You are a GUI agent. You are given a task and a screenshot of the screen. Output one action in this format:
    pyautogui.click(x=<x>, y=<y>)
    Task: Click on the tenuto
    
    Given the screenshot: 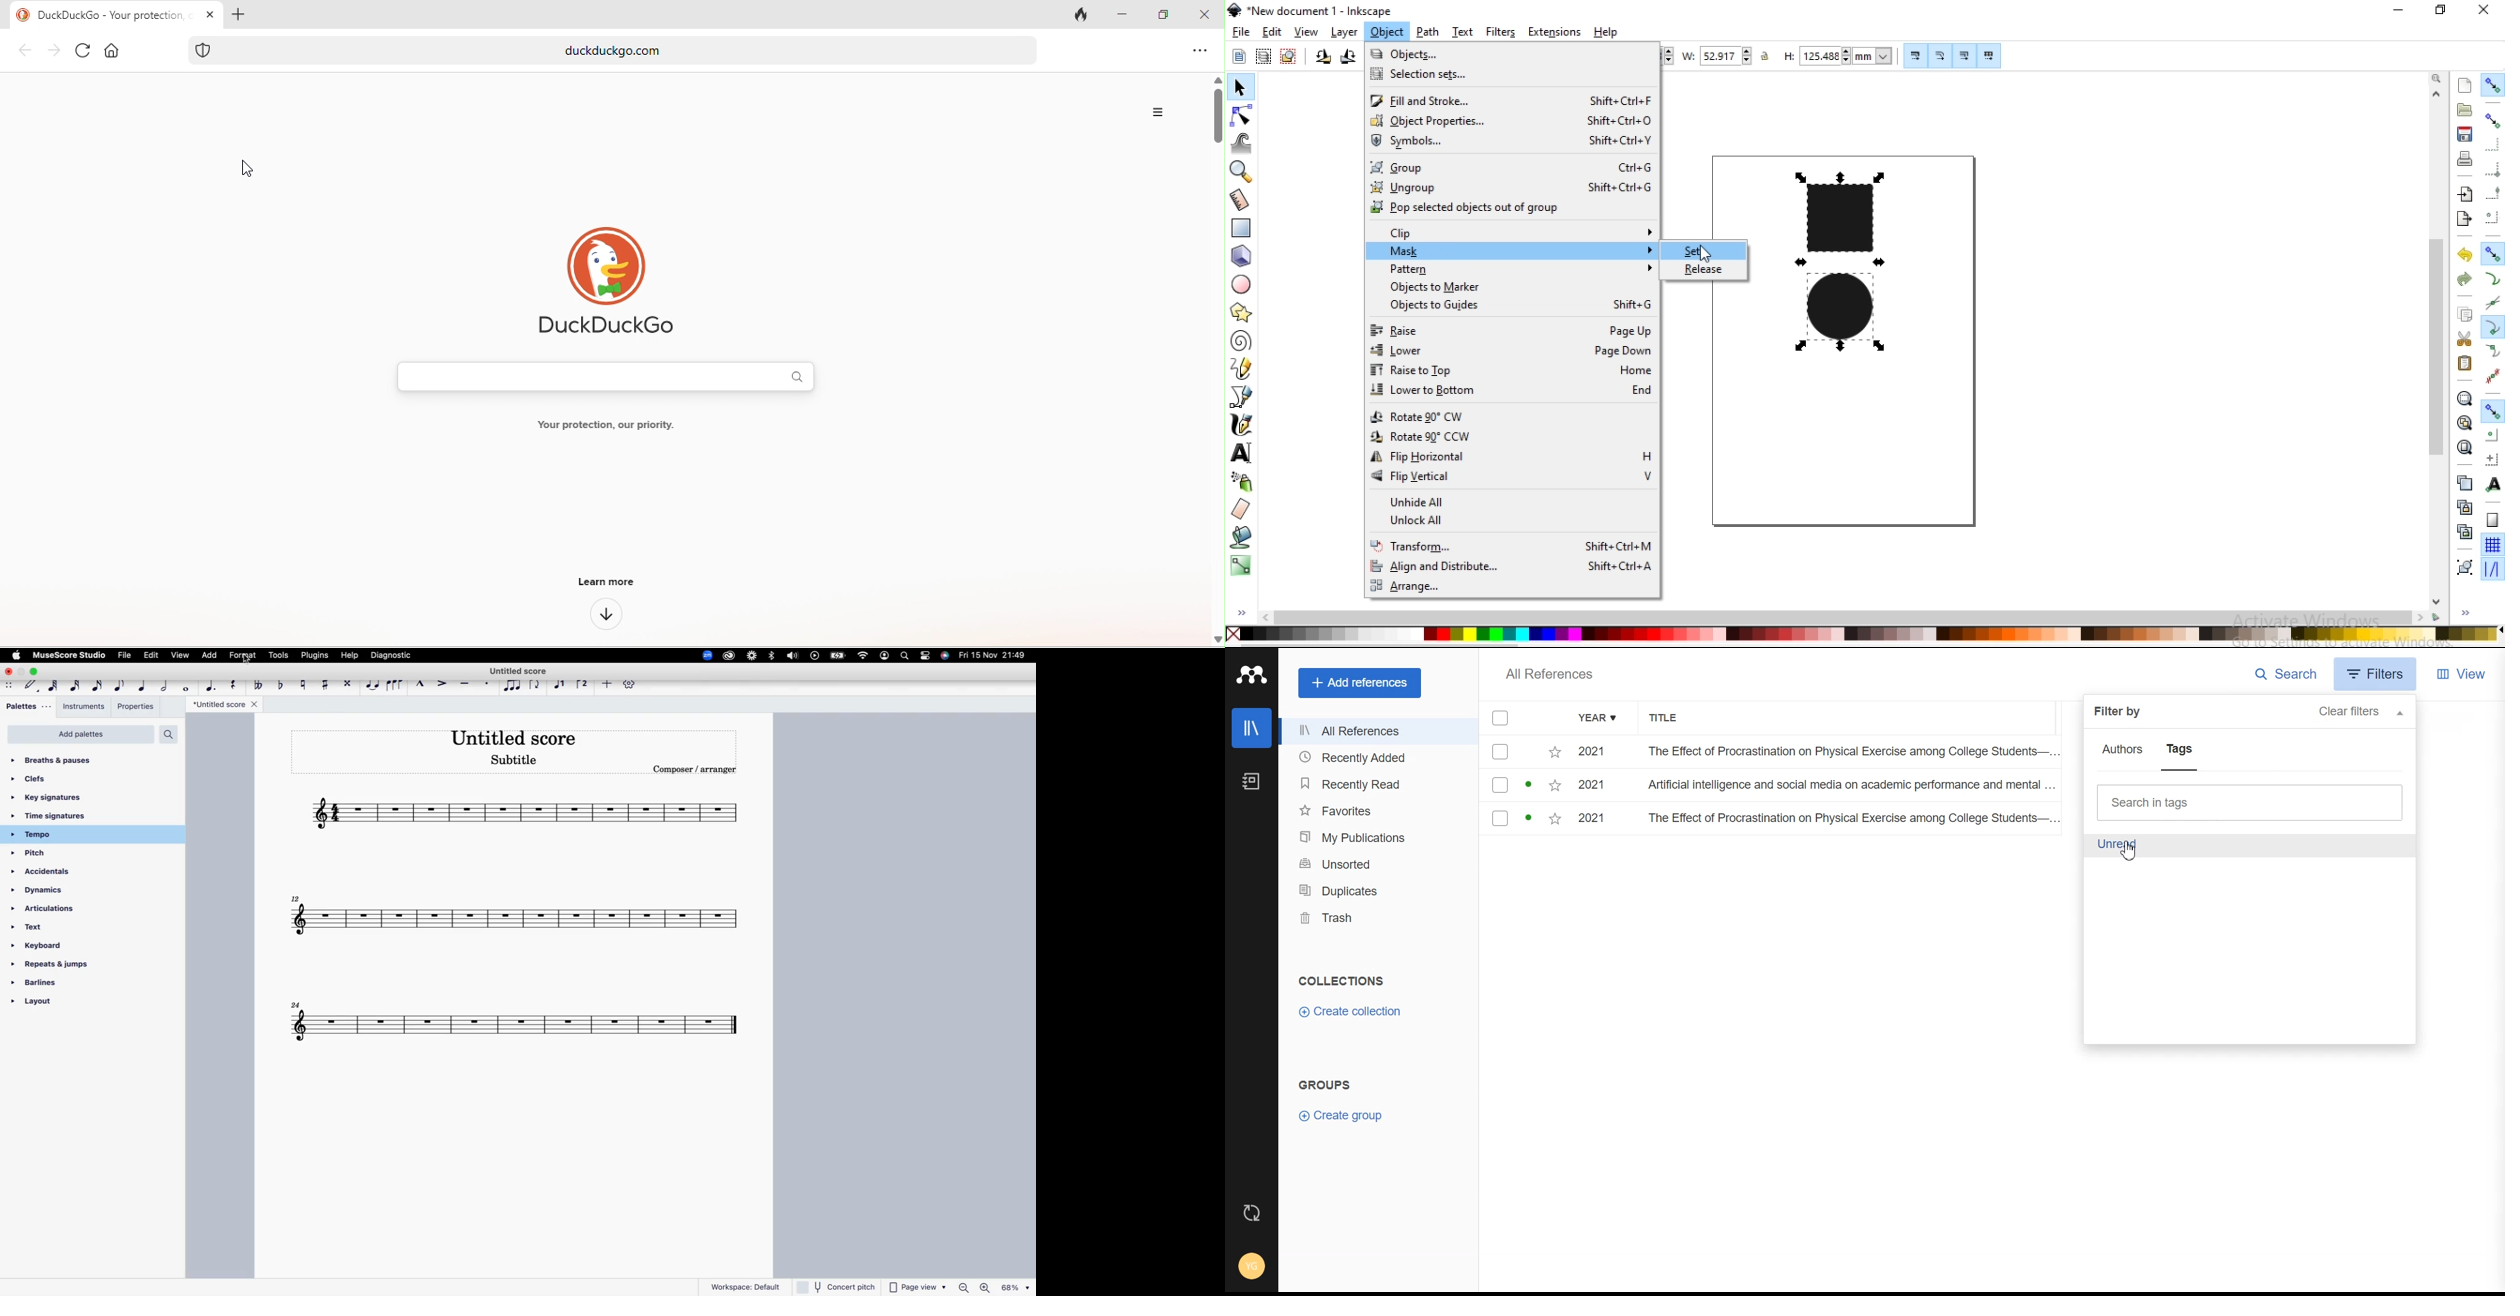 What is the action you would take?
    pyautogui.click(x=467, y=684)
    